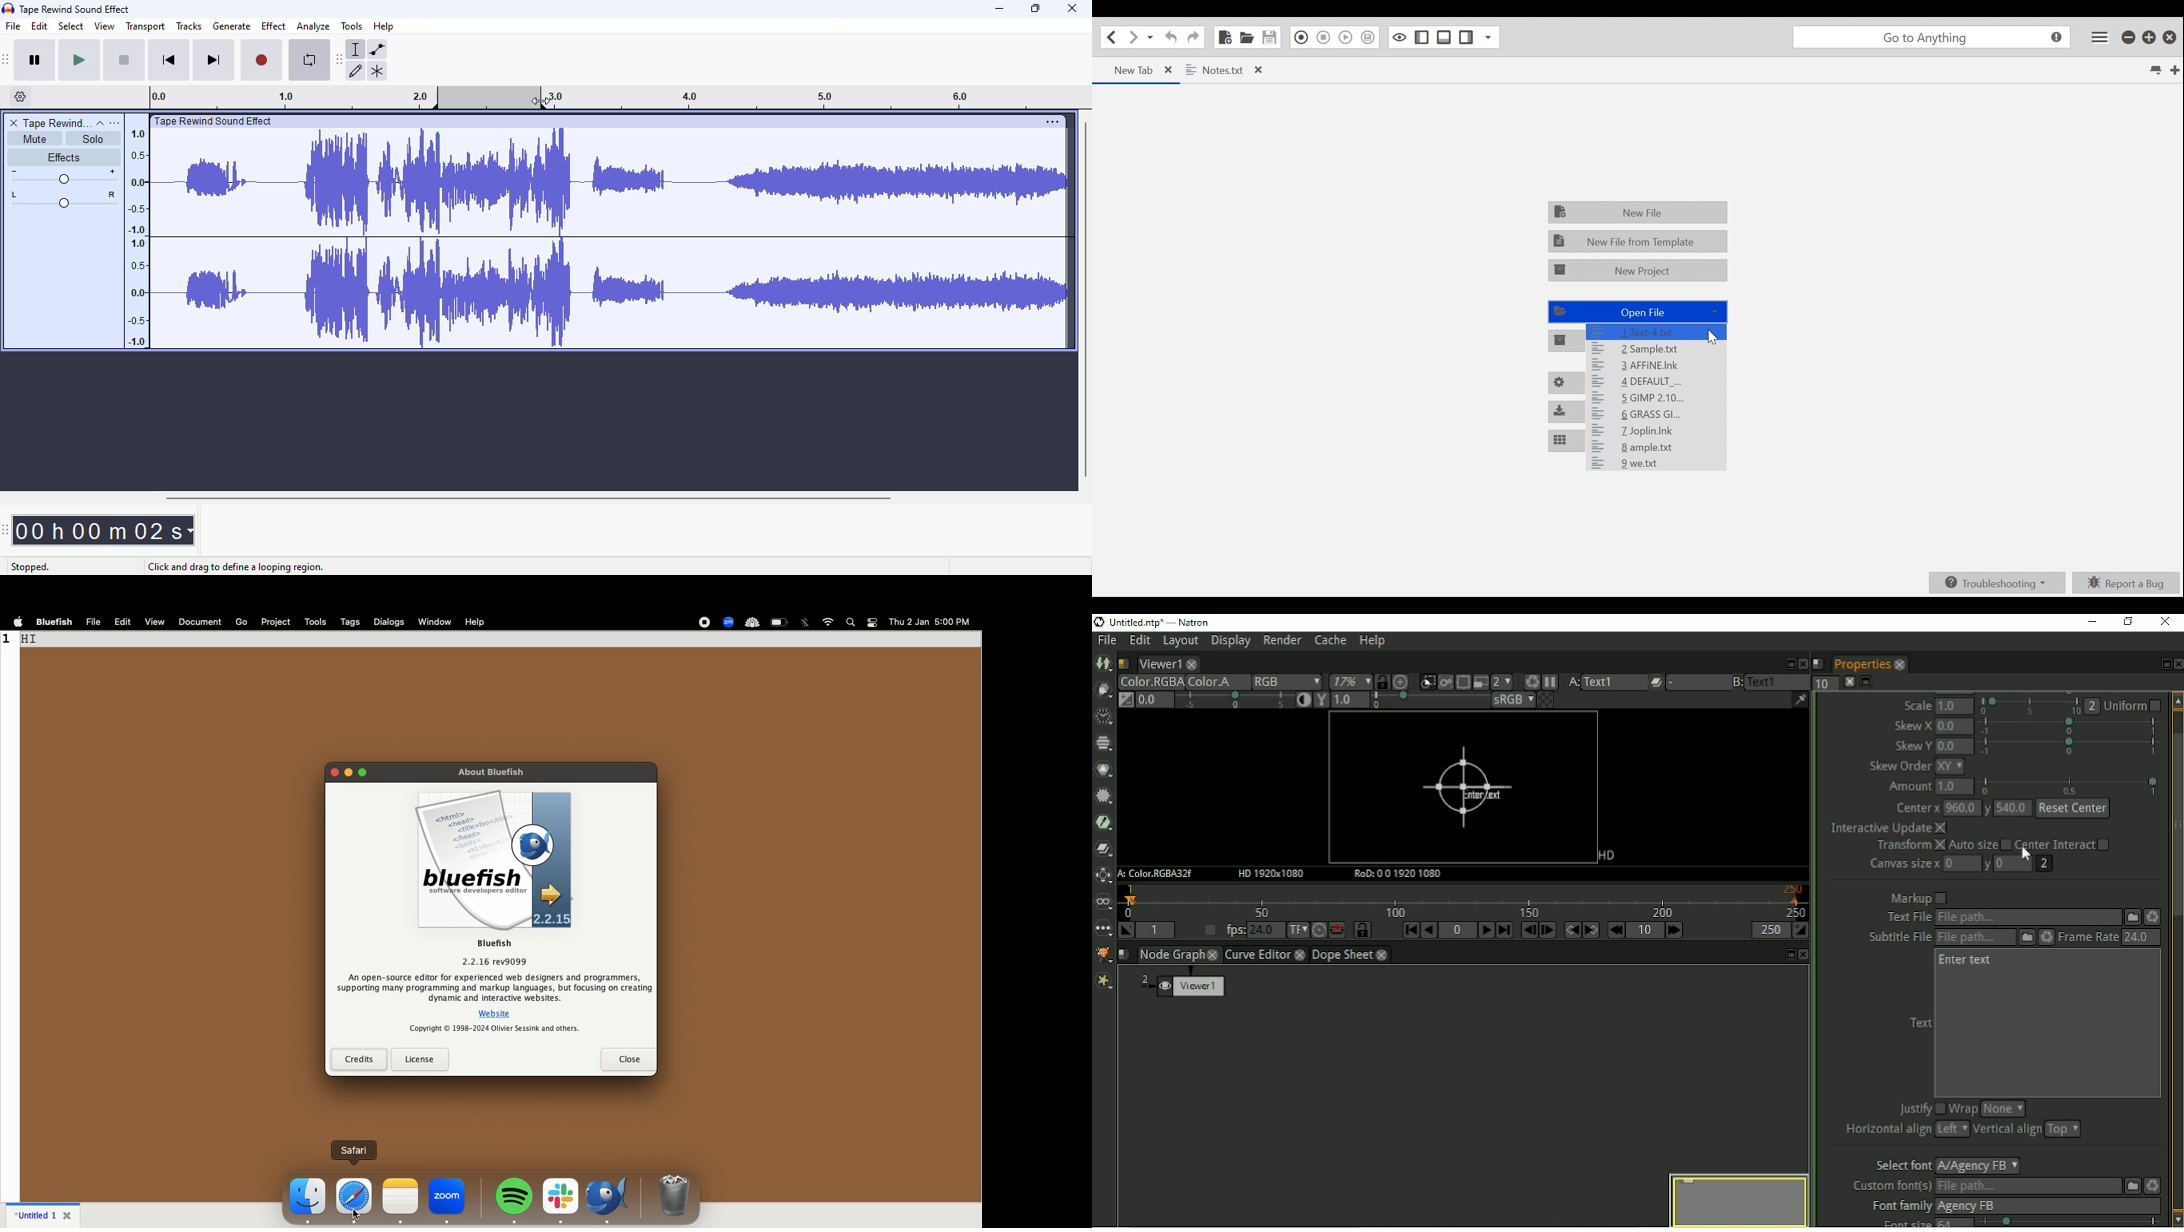  I want to click on logo, so click(8, 7).